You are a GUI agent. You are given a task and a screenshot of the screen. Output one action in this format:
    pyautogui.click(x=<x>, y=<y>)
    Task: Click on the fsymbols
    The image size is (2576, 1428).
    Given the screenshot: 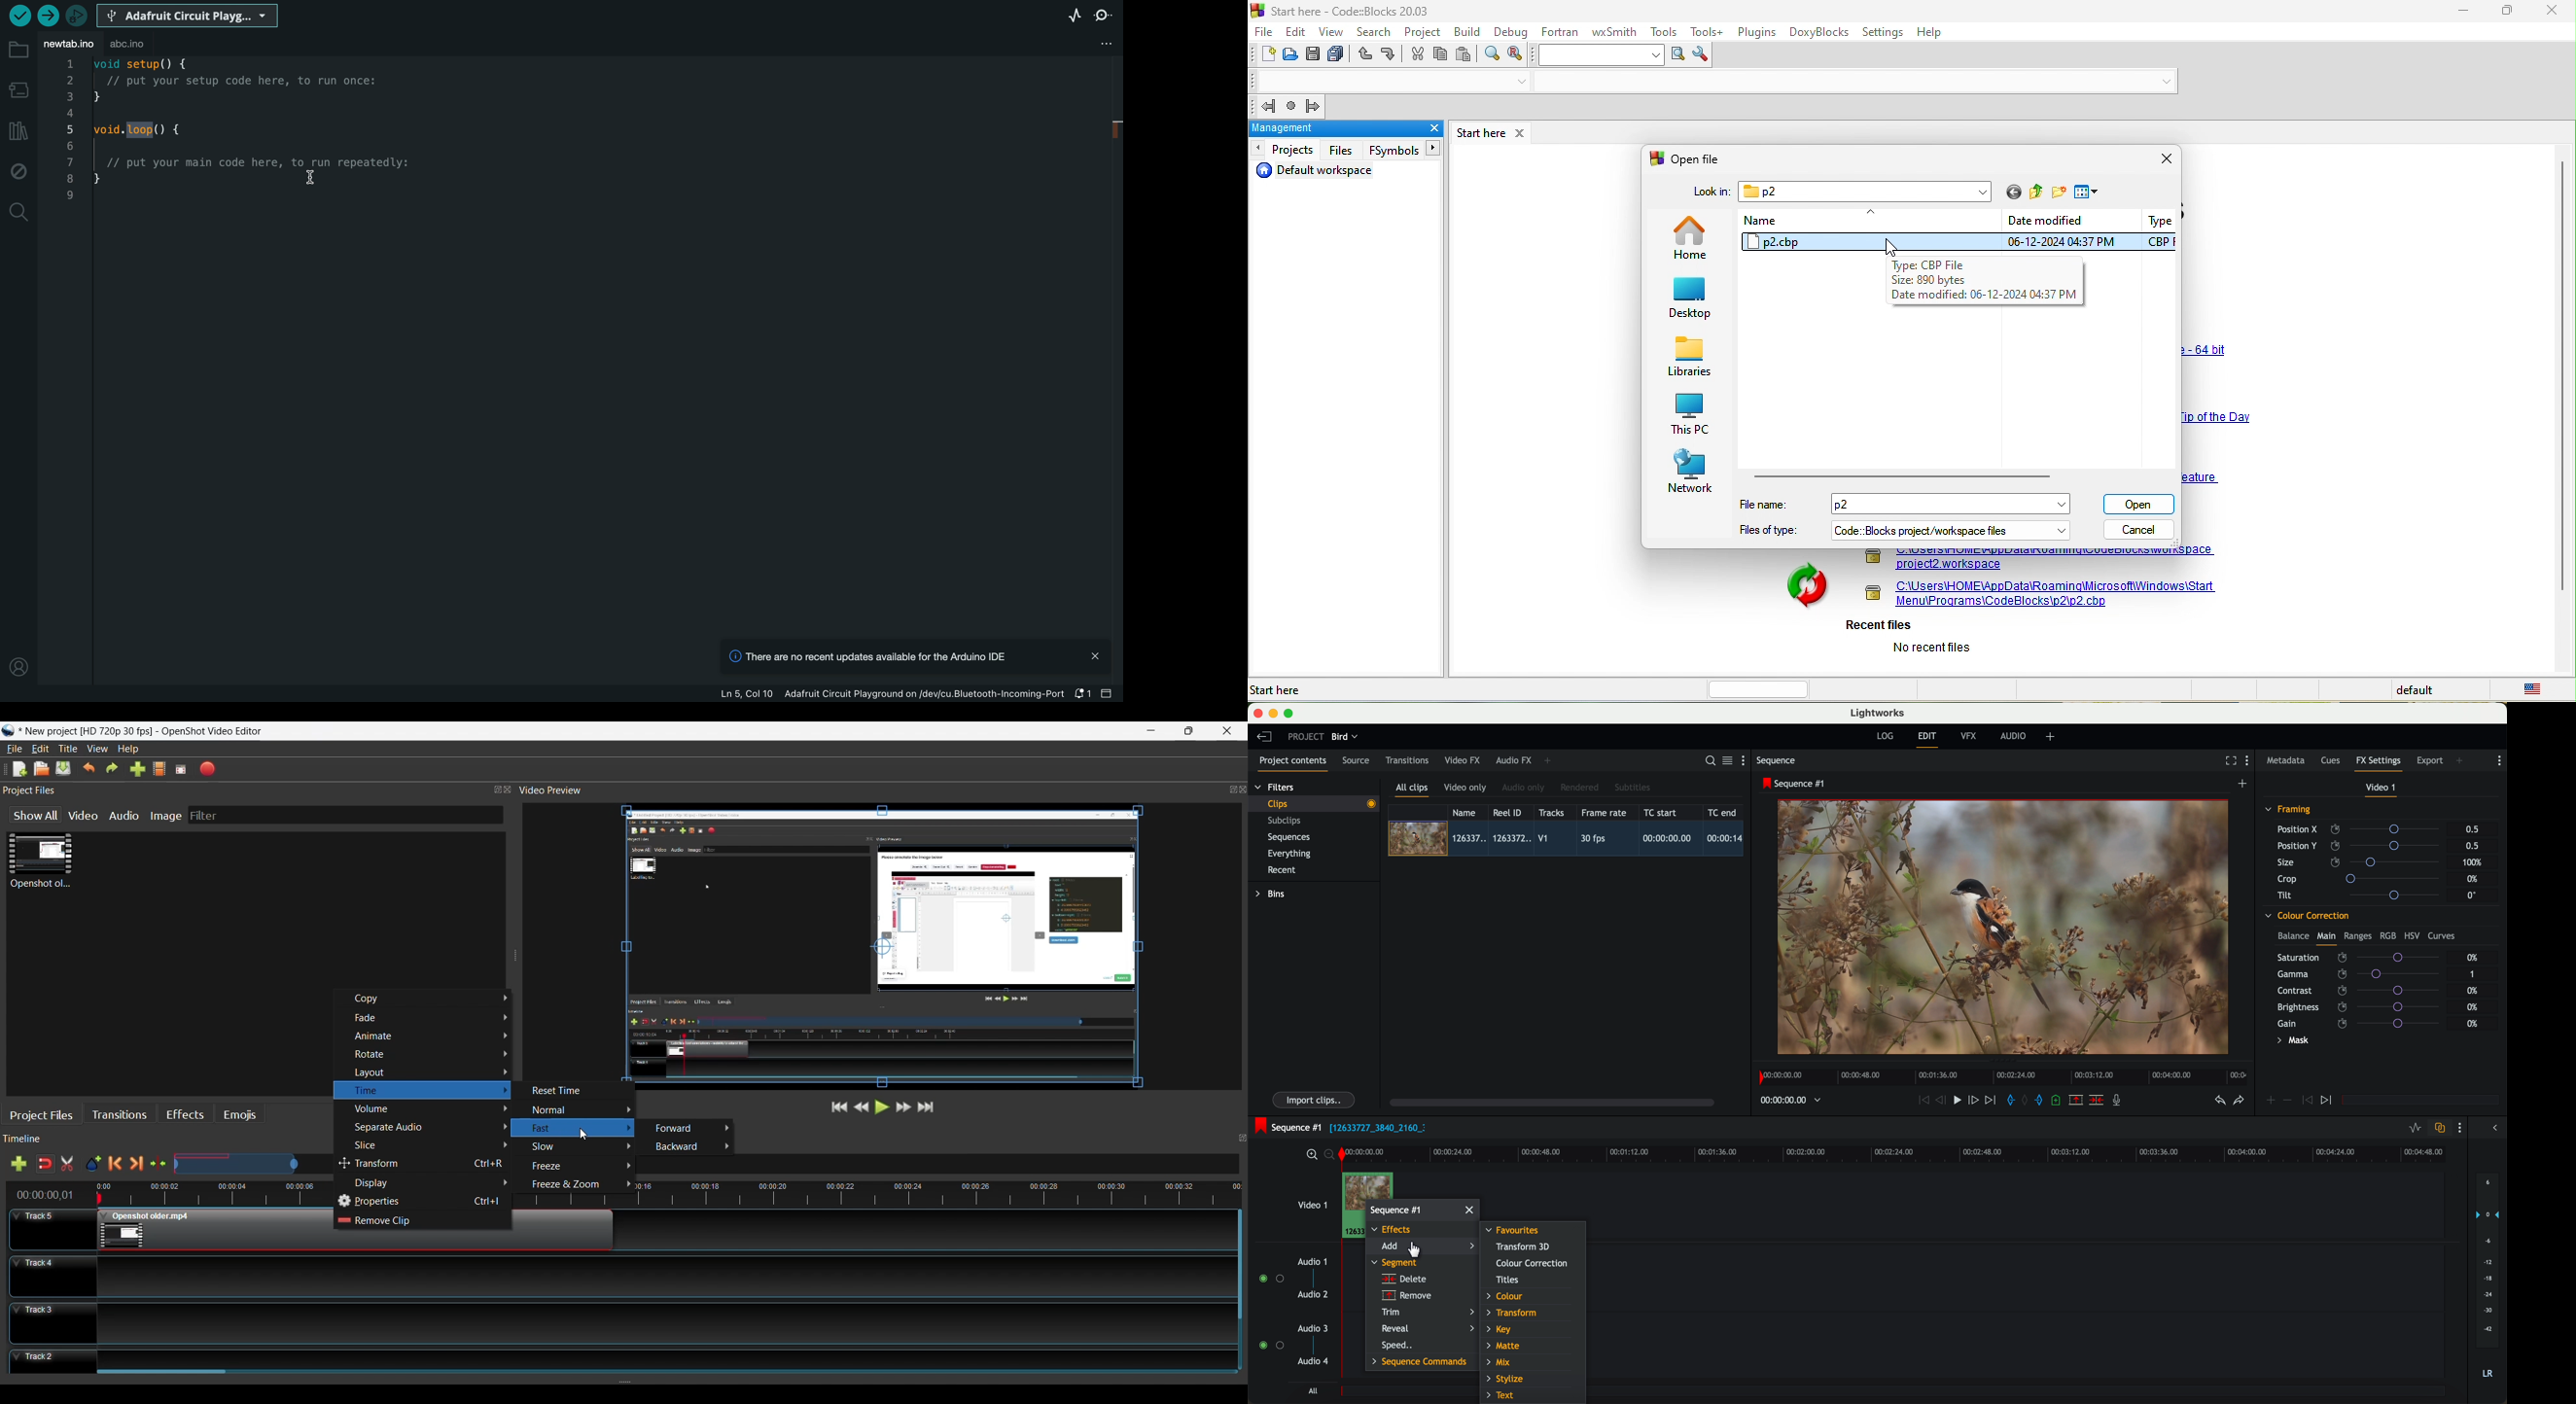 What is the action you would take?
    pyautogui.click(x=1403, y=150)
    